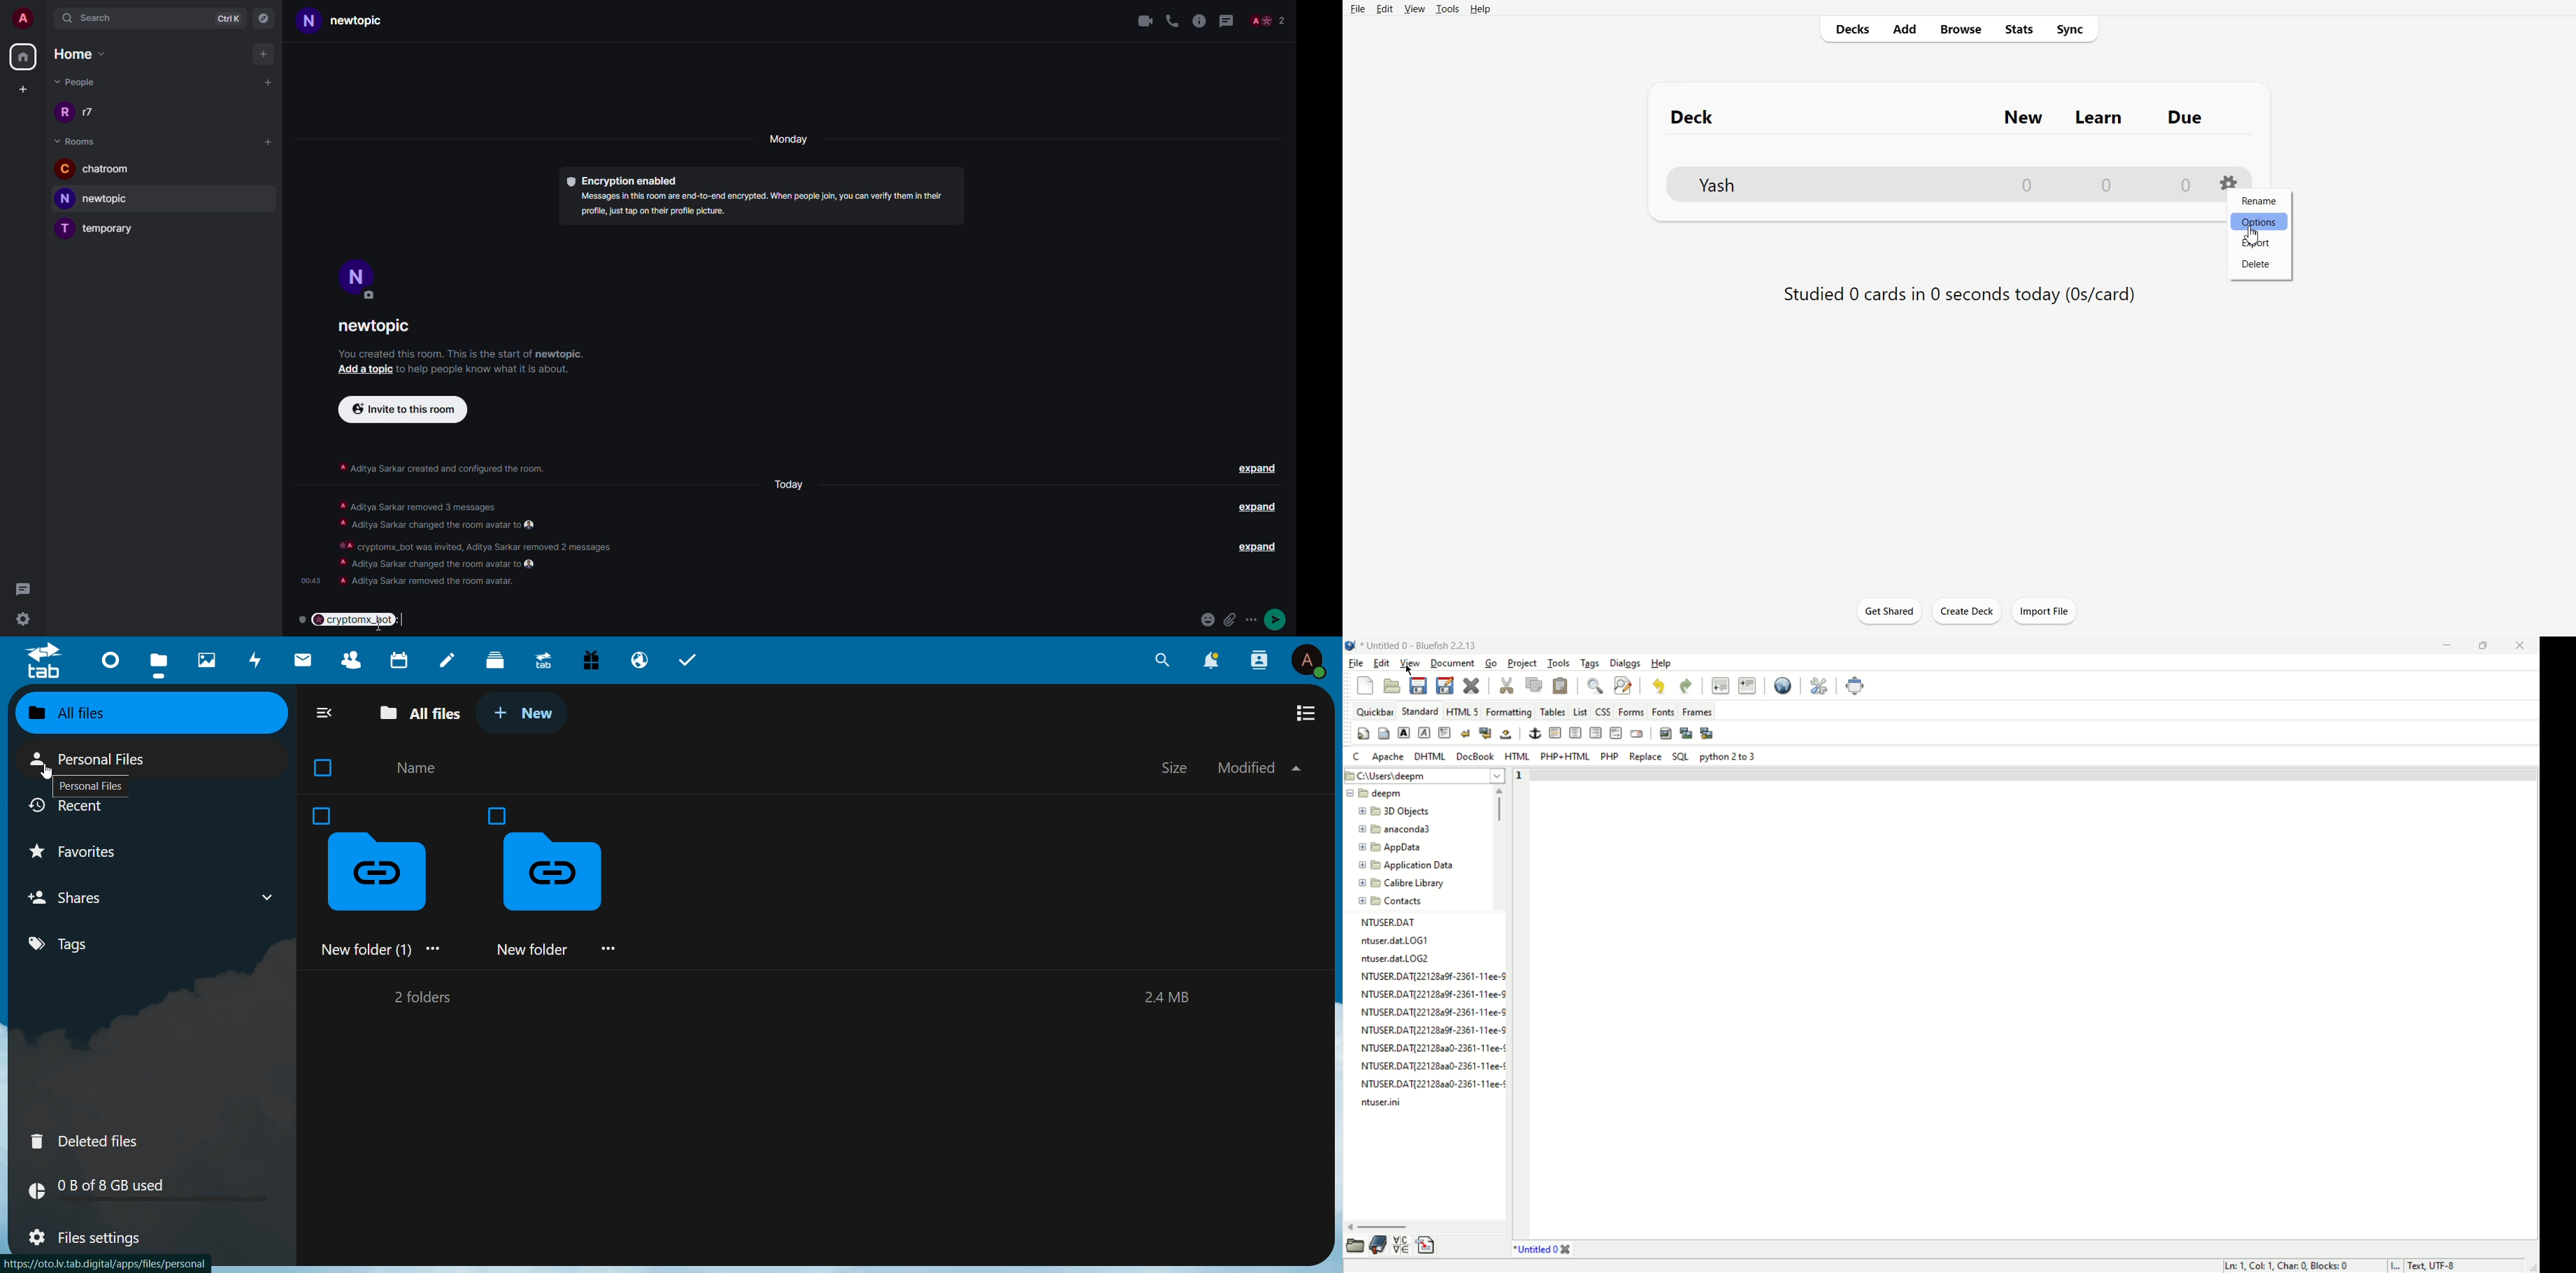 Image resolution: width=2576 pixels, height=1288 pixels. I want to click on new folder 1, so click(380, 879).